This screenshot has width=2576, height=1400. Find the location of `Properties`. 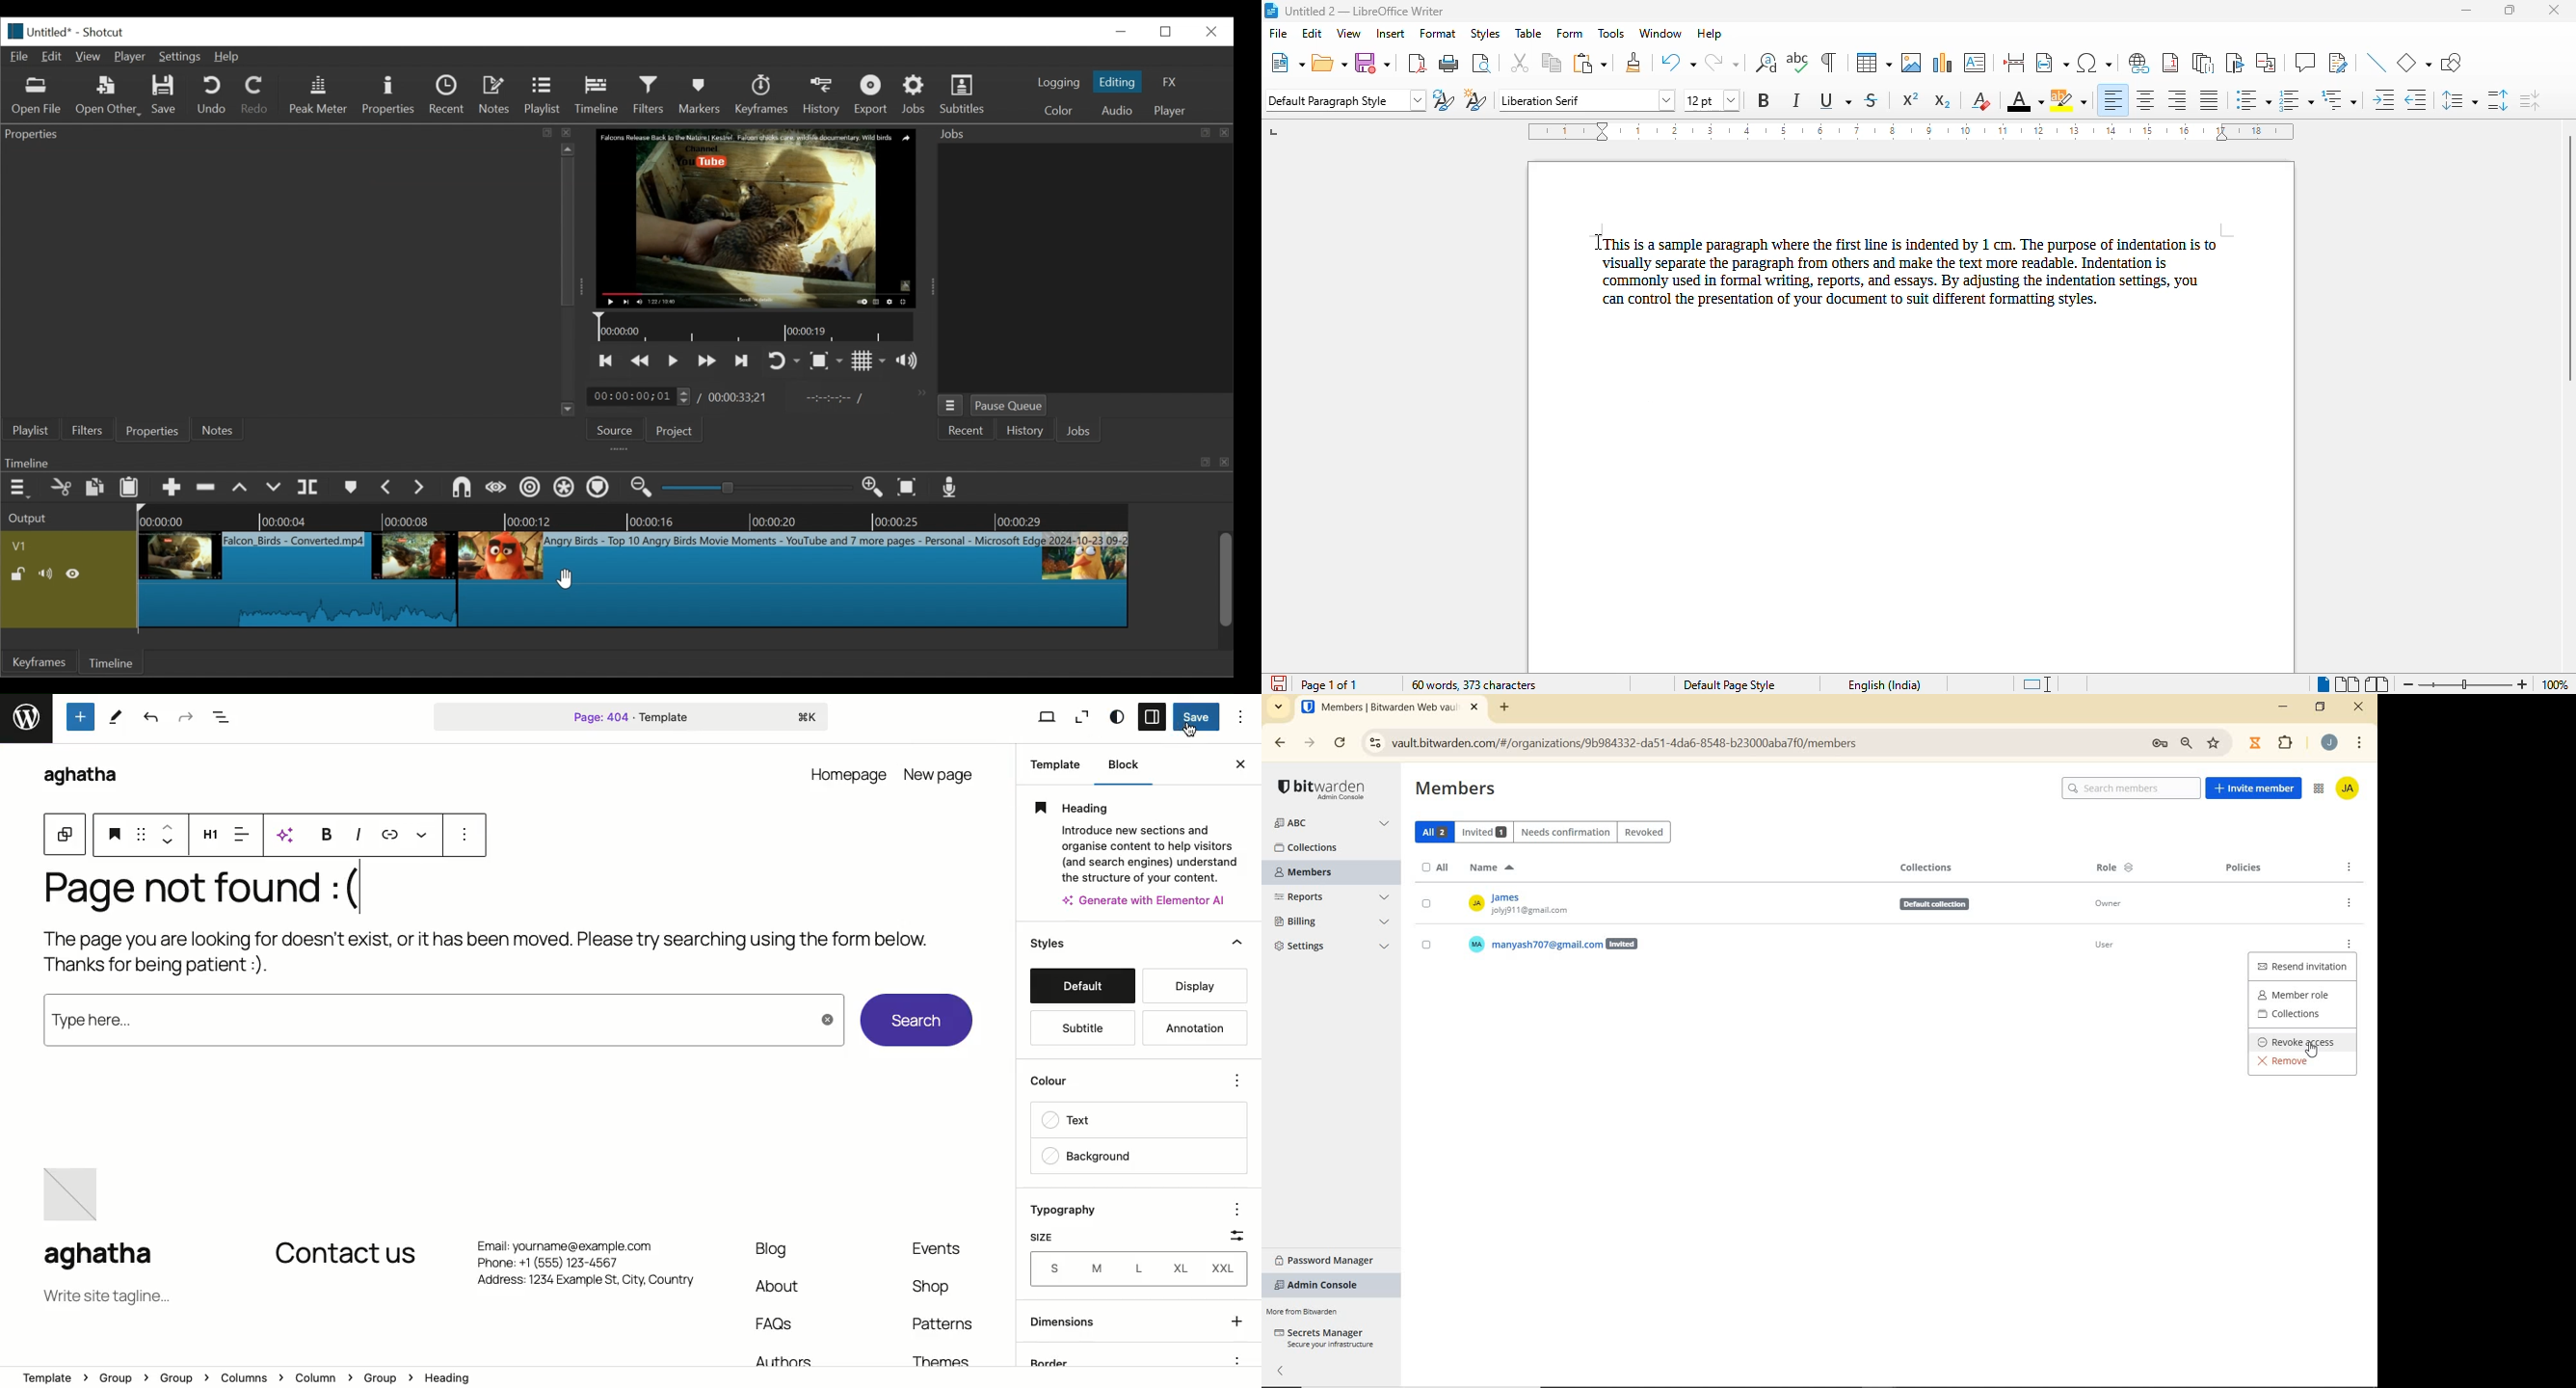

Properties is located at coordinates (390, 96).